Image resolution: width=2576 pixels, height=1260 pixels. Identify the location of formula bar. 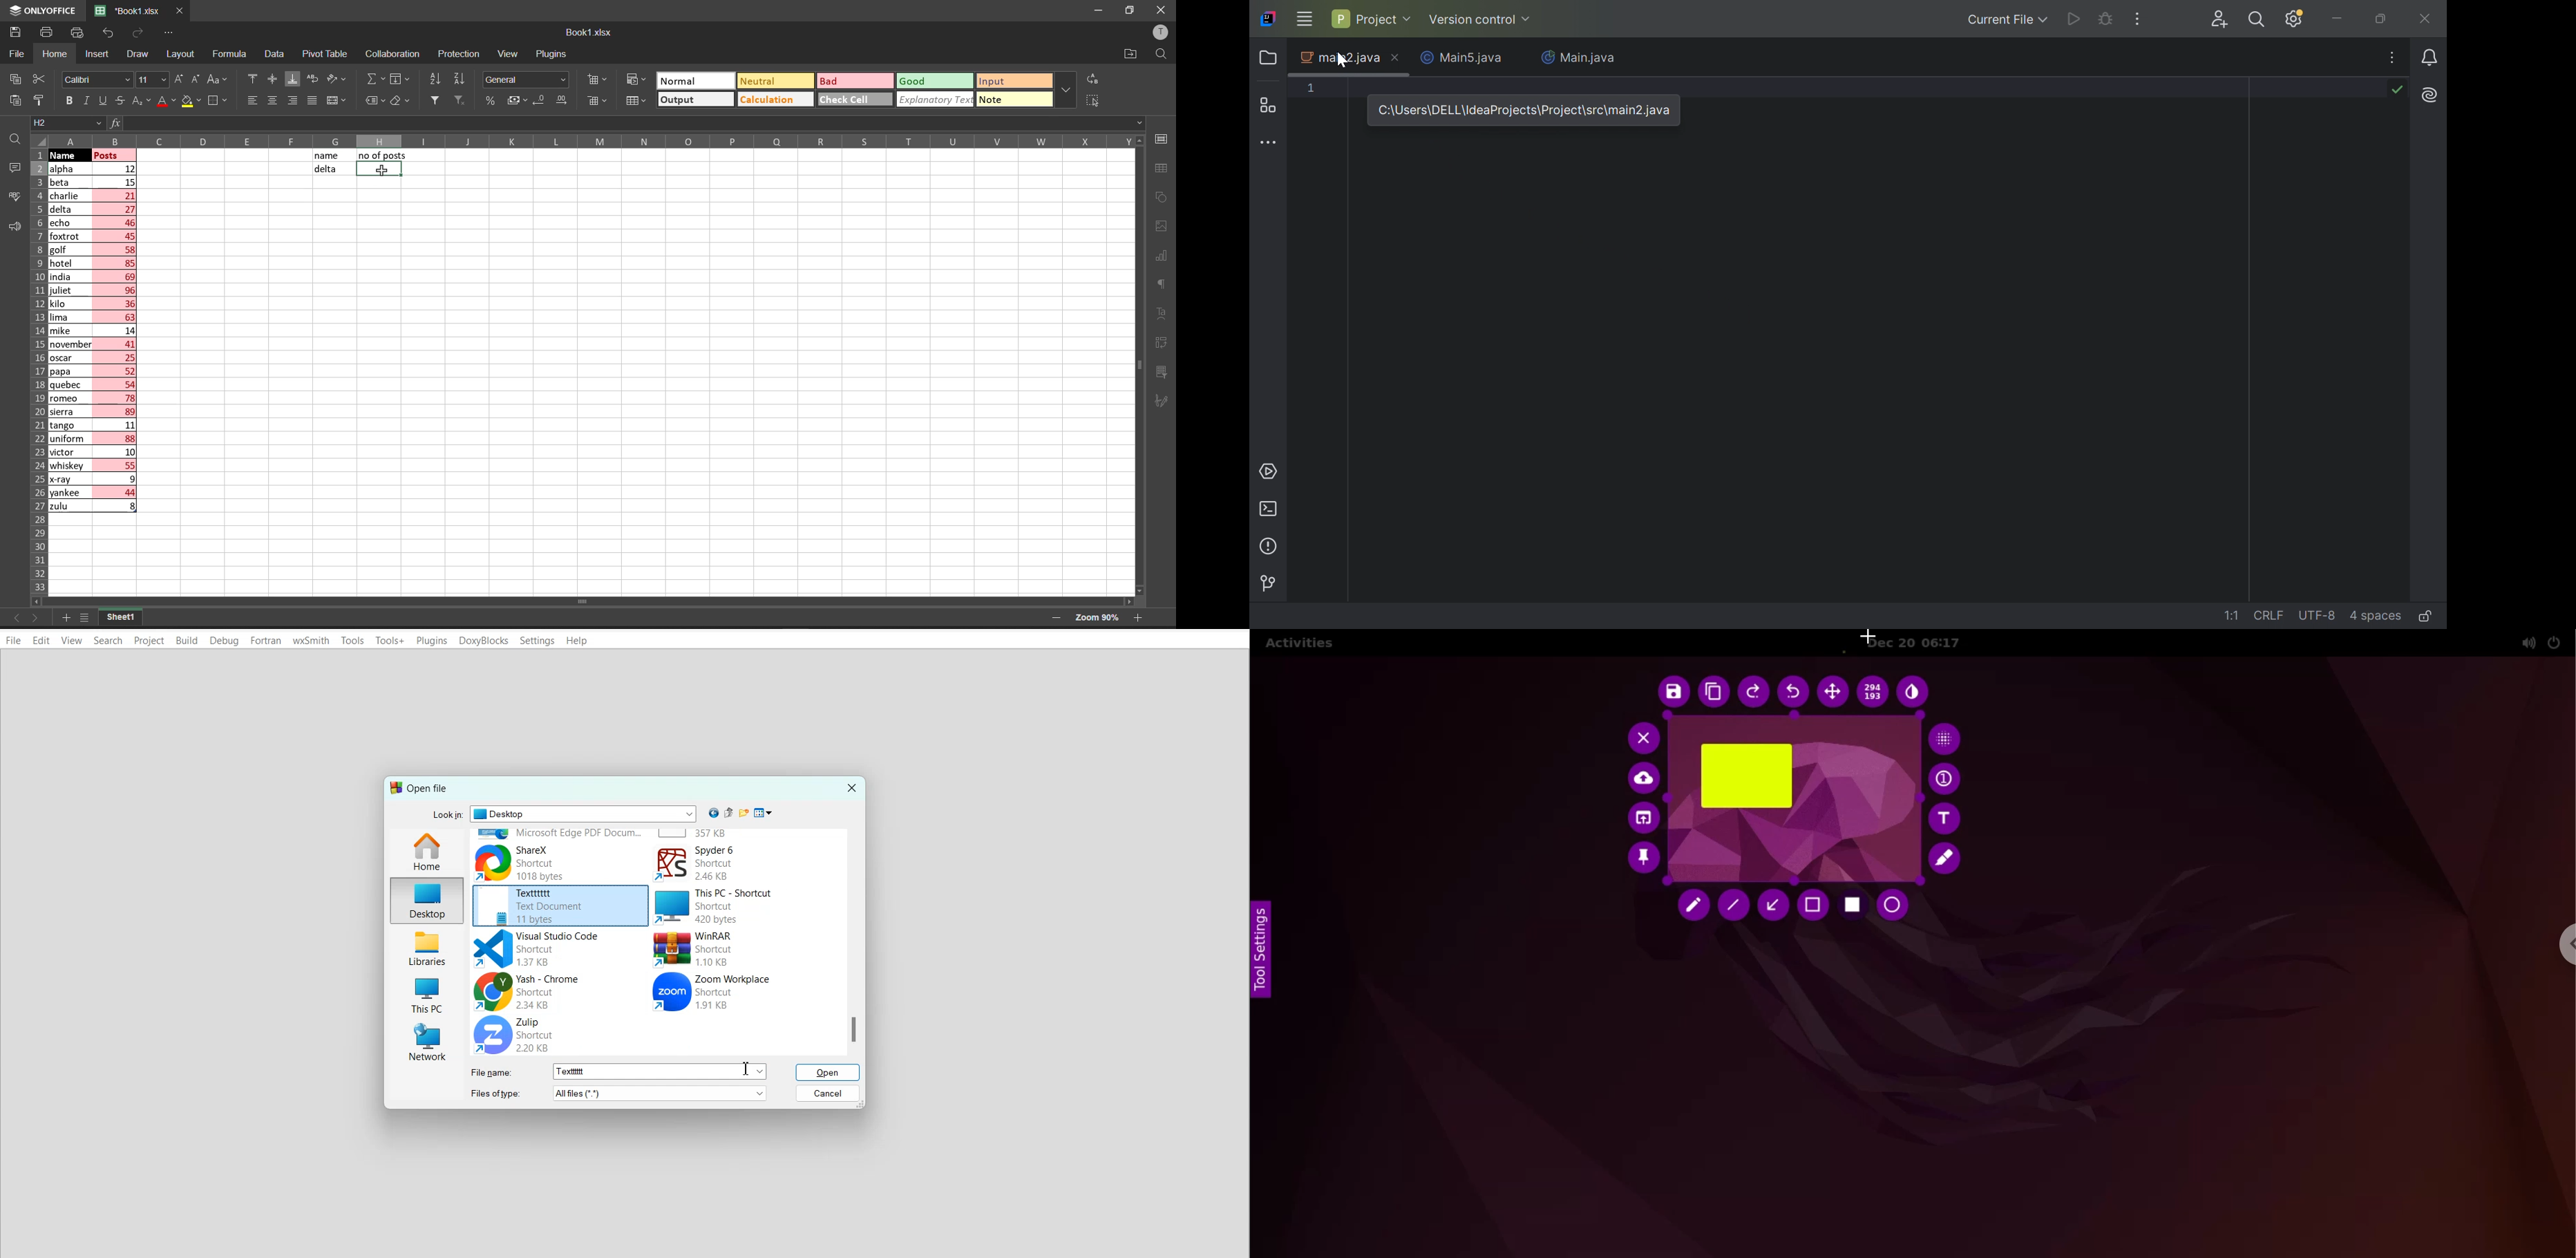
(648, 123).